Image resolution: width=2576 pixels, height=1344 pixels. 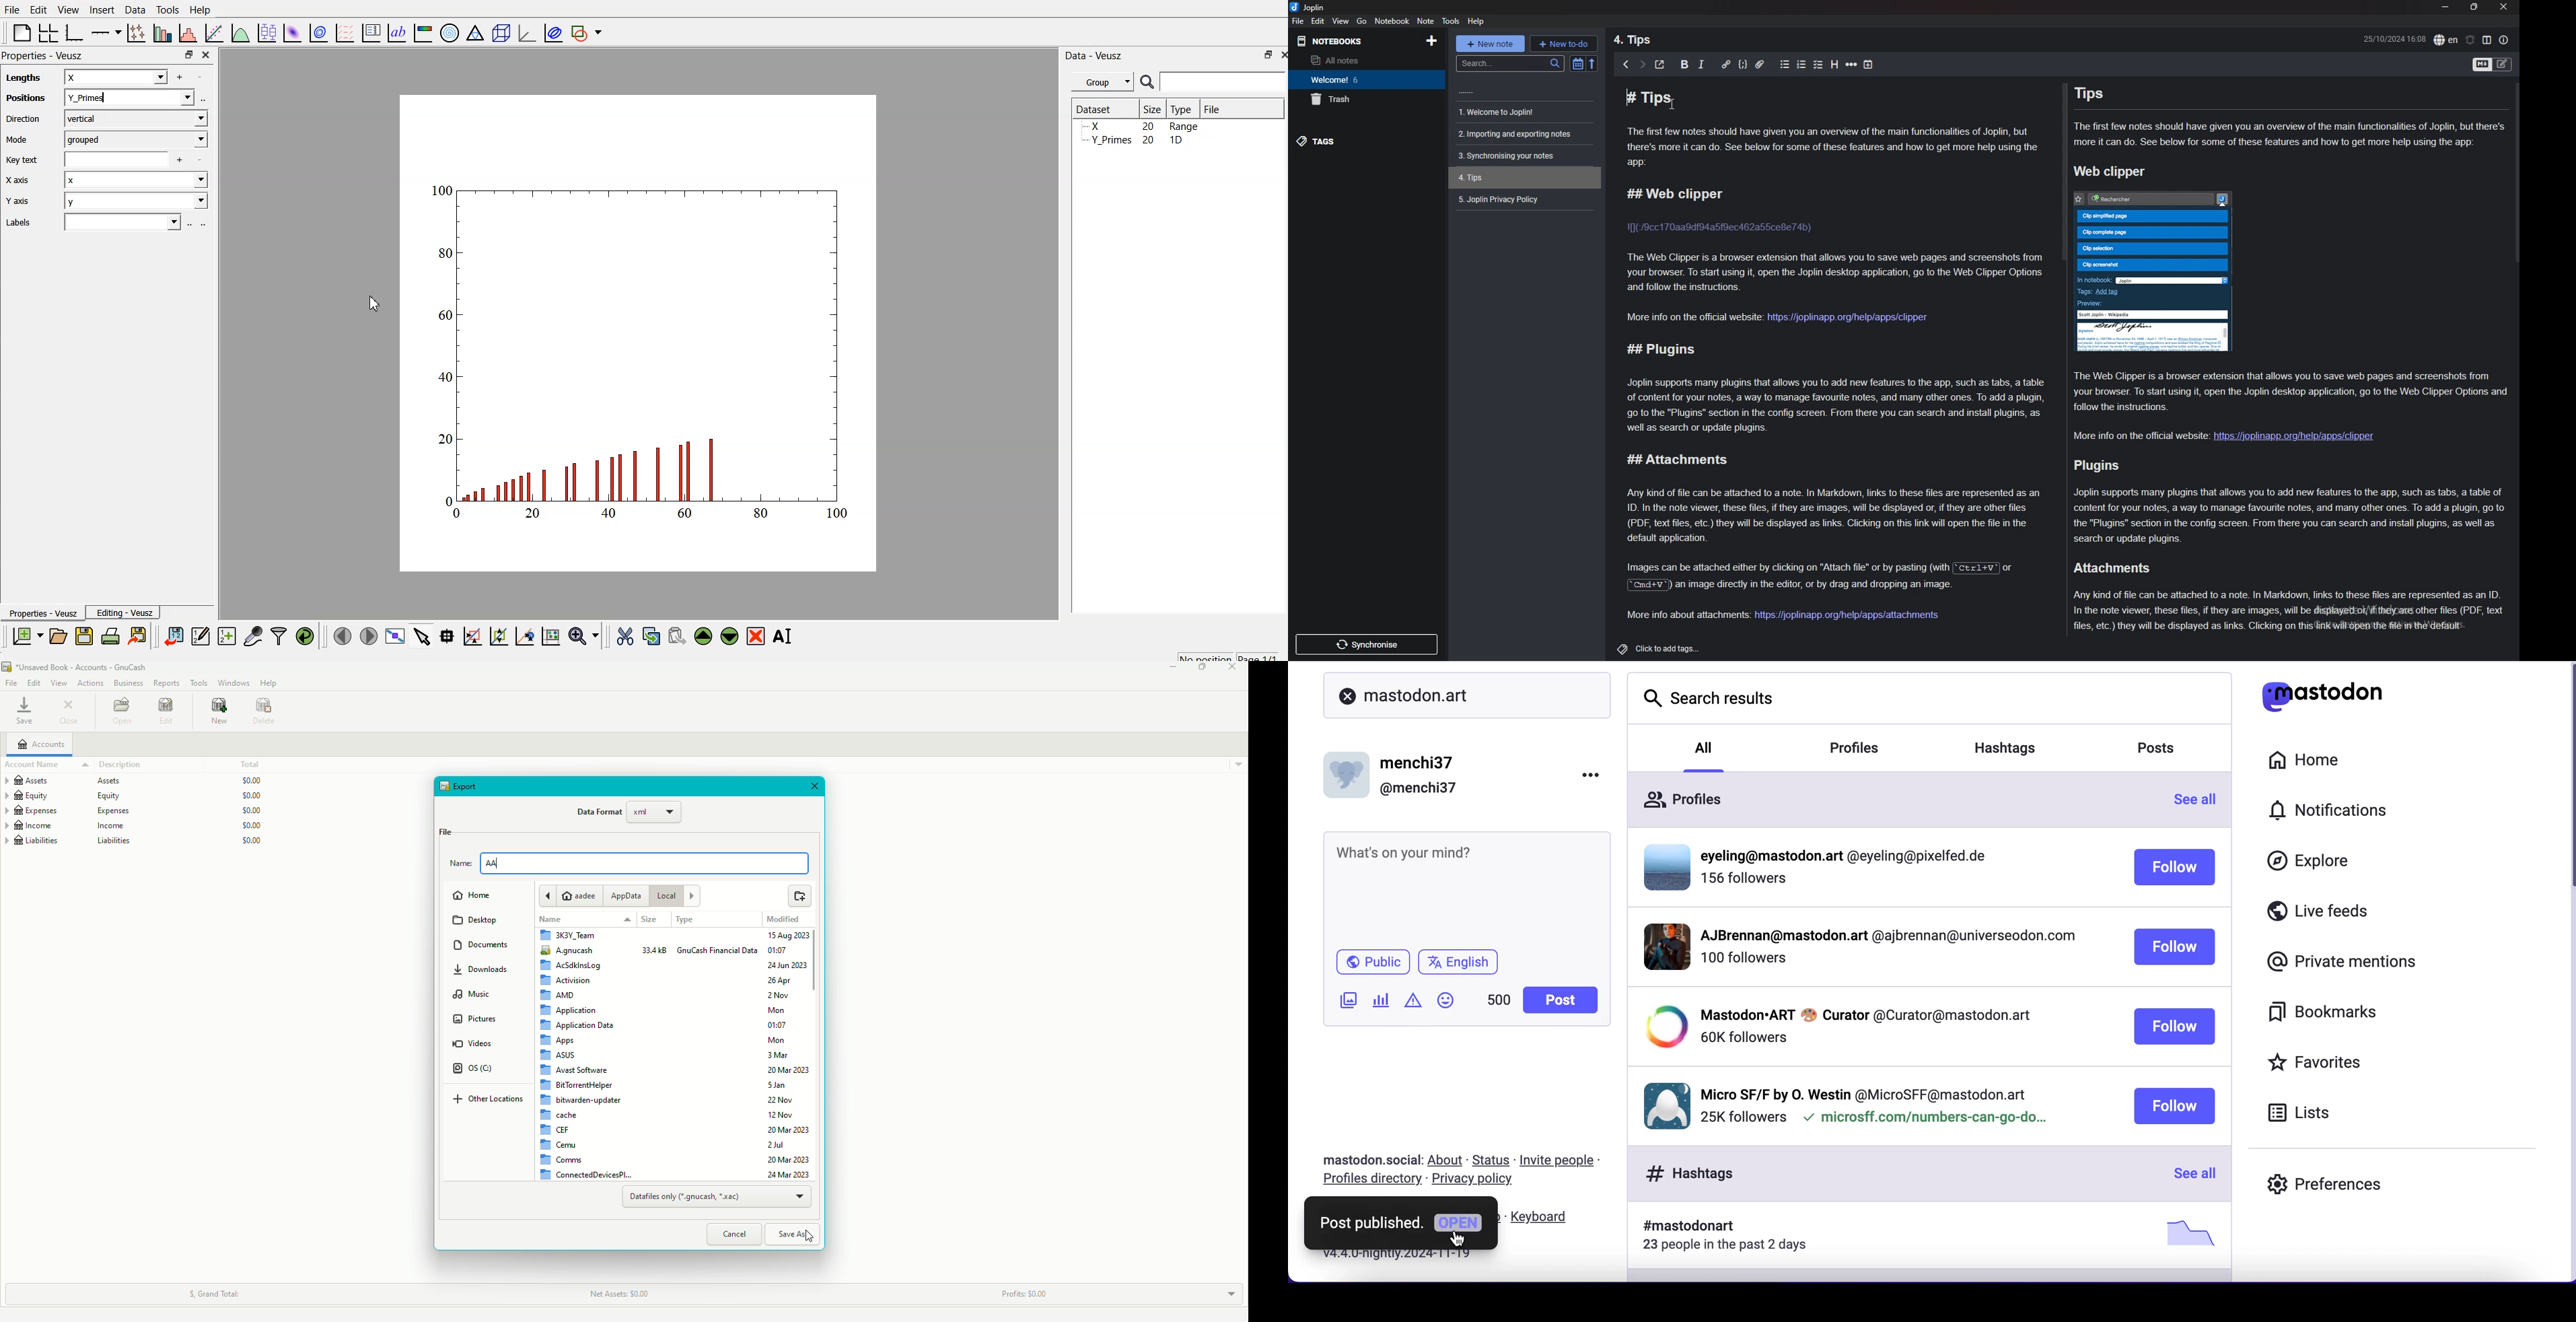 I want to click on aadee, so click(x=572, y=895).